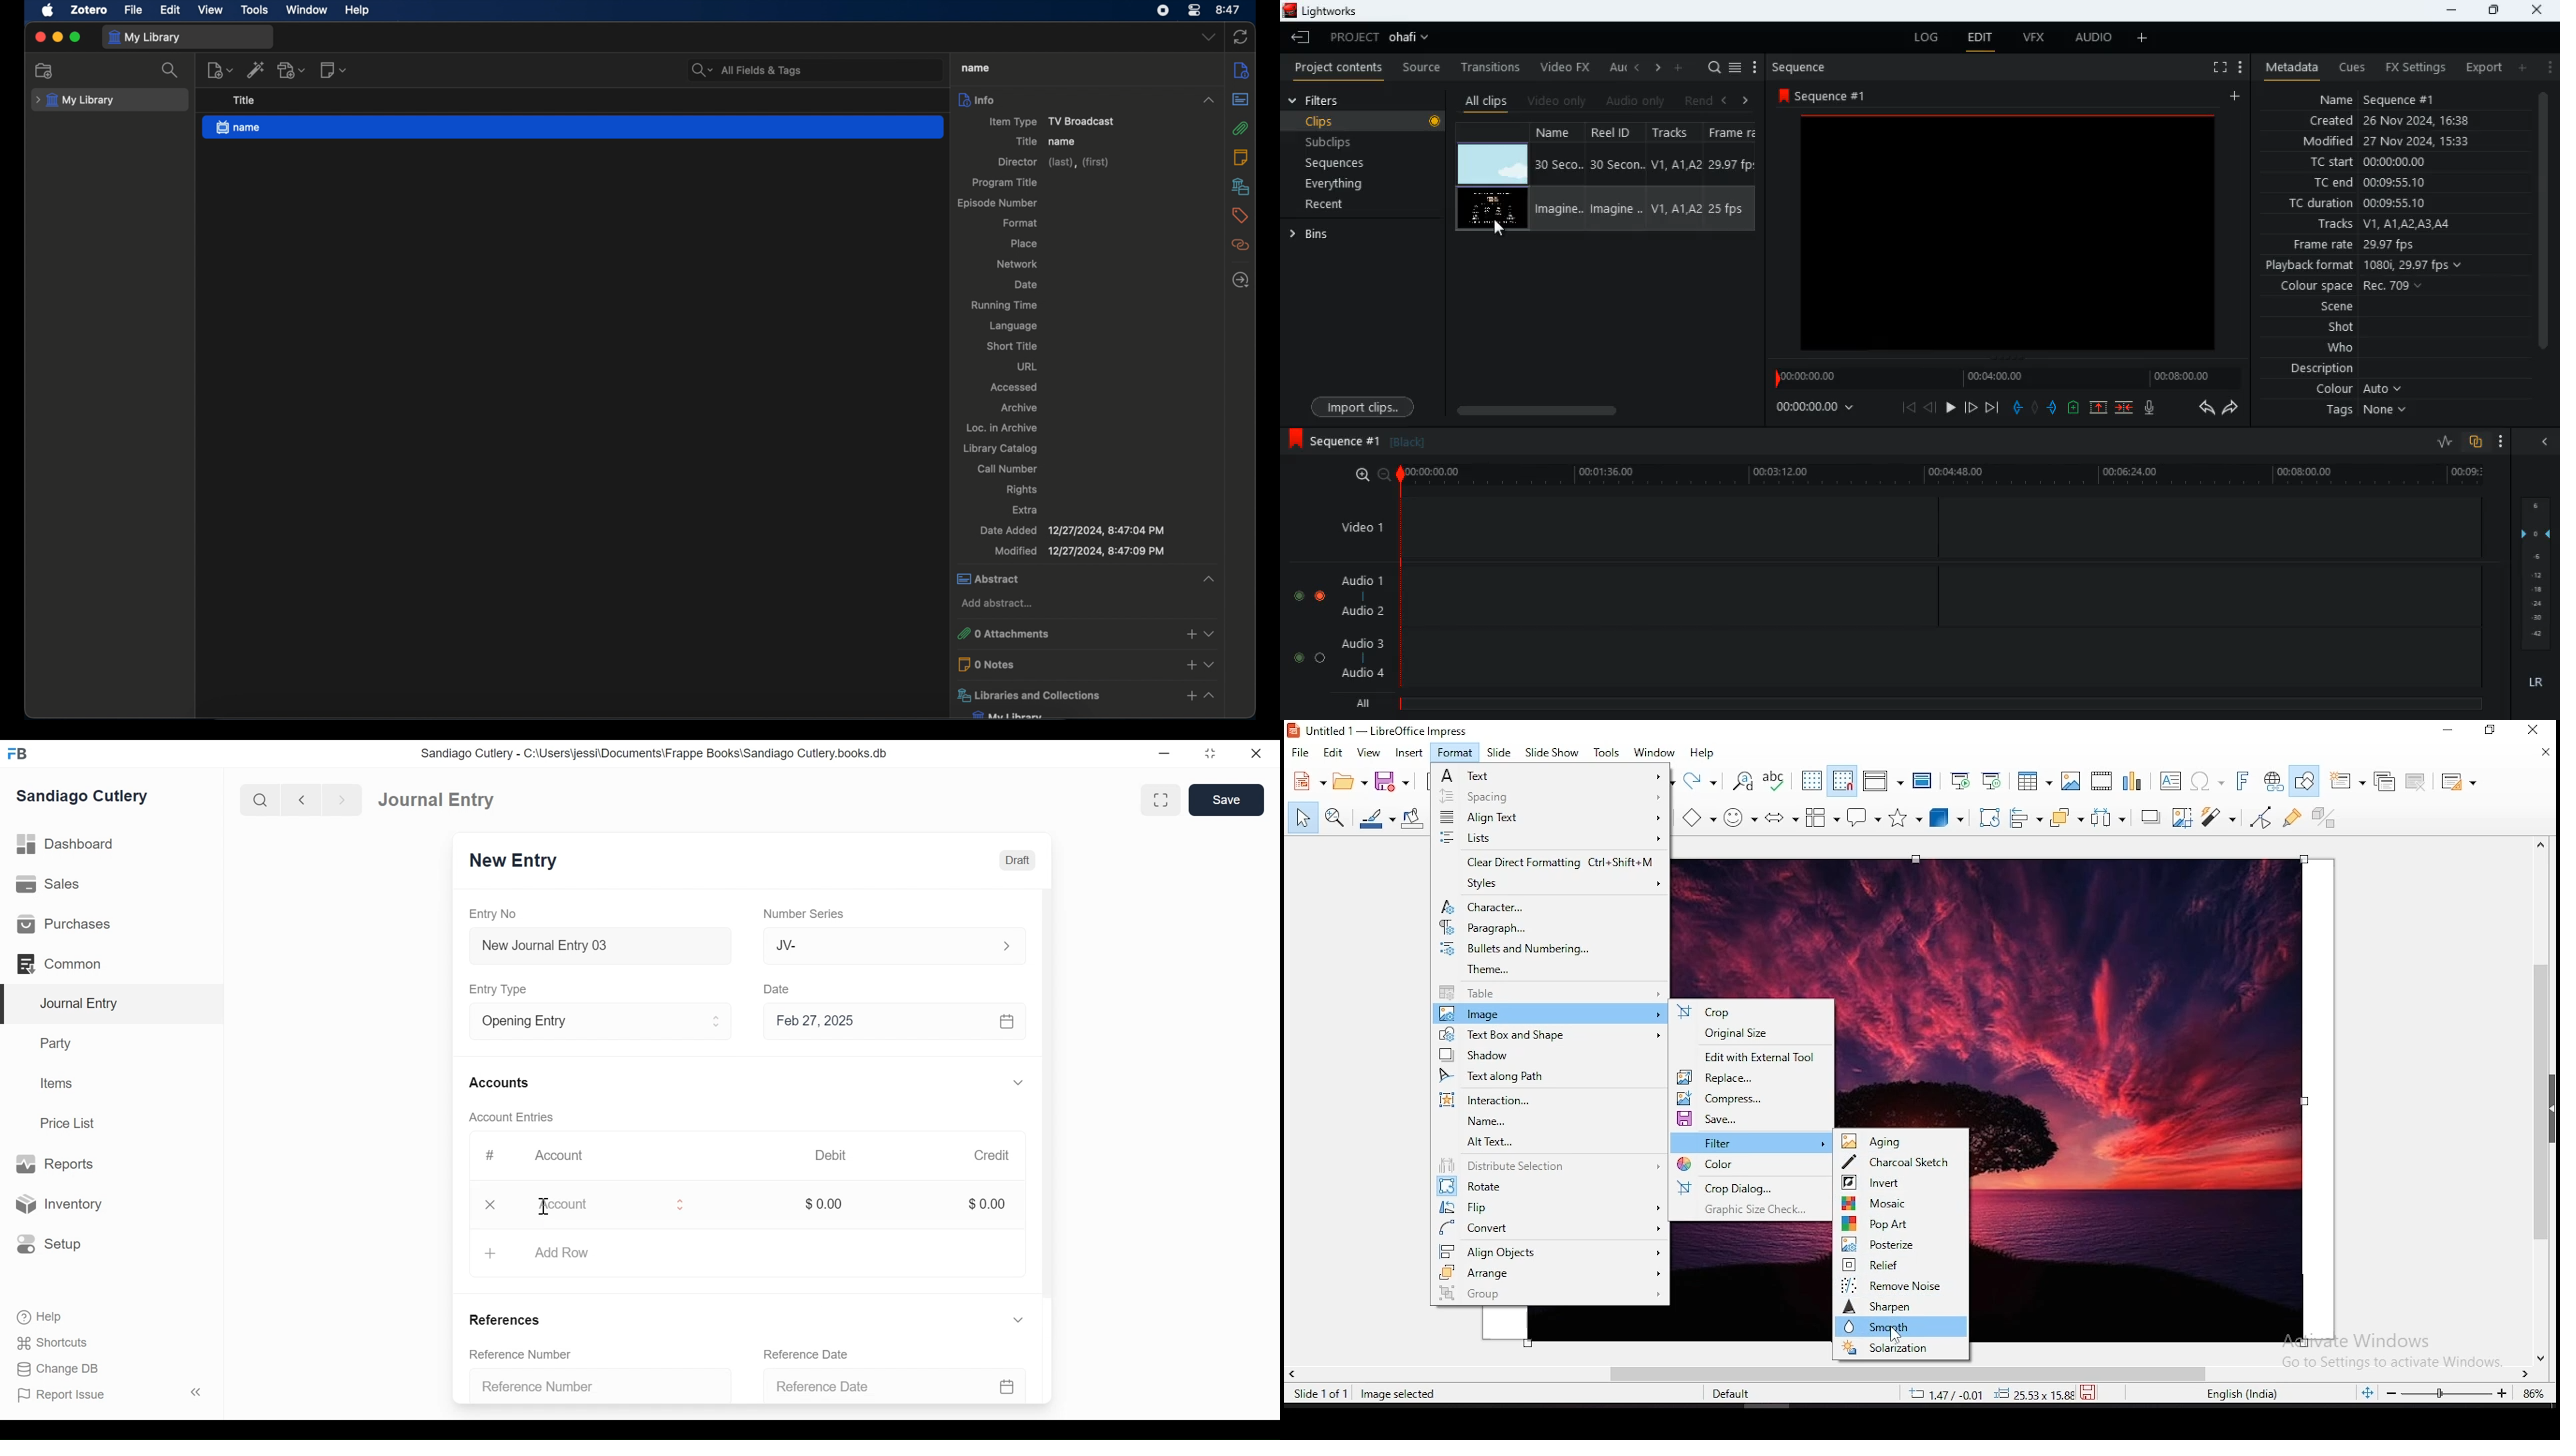 The height and width of the screenshot is (1456, 2576). Describe the element at coordinates (1161, 799) in the screenshot. I see `Toggle between form and full width` at that location.